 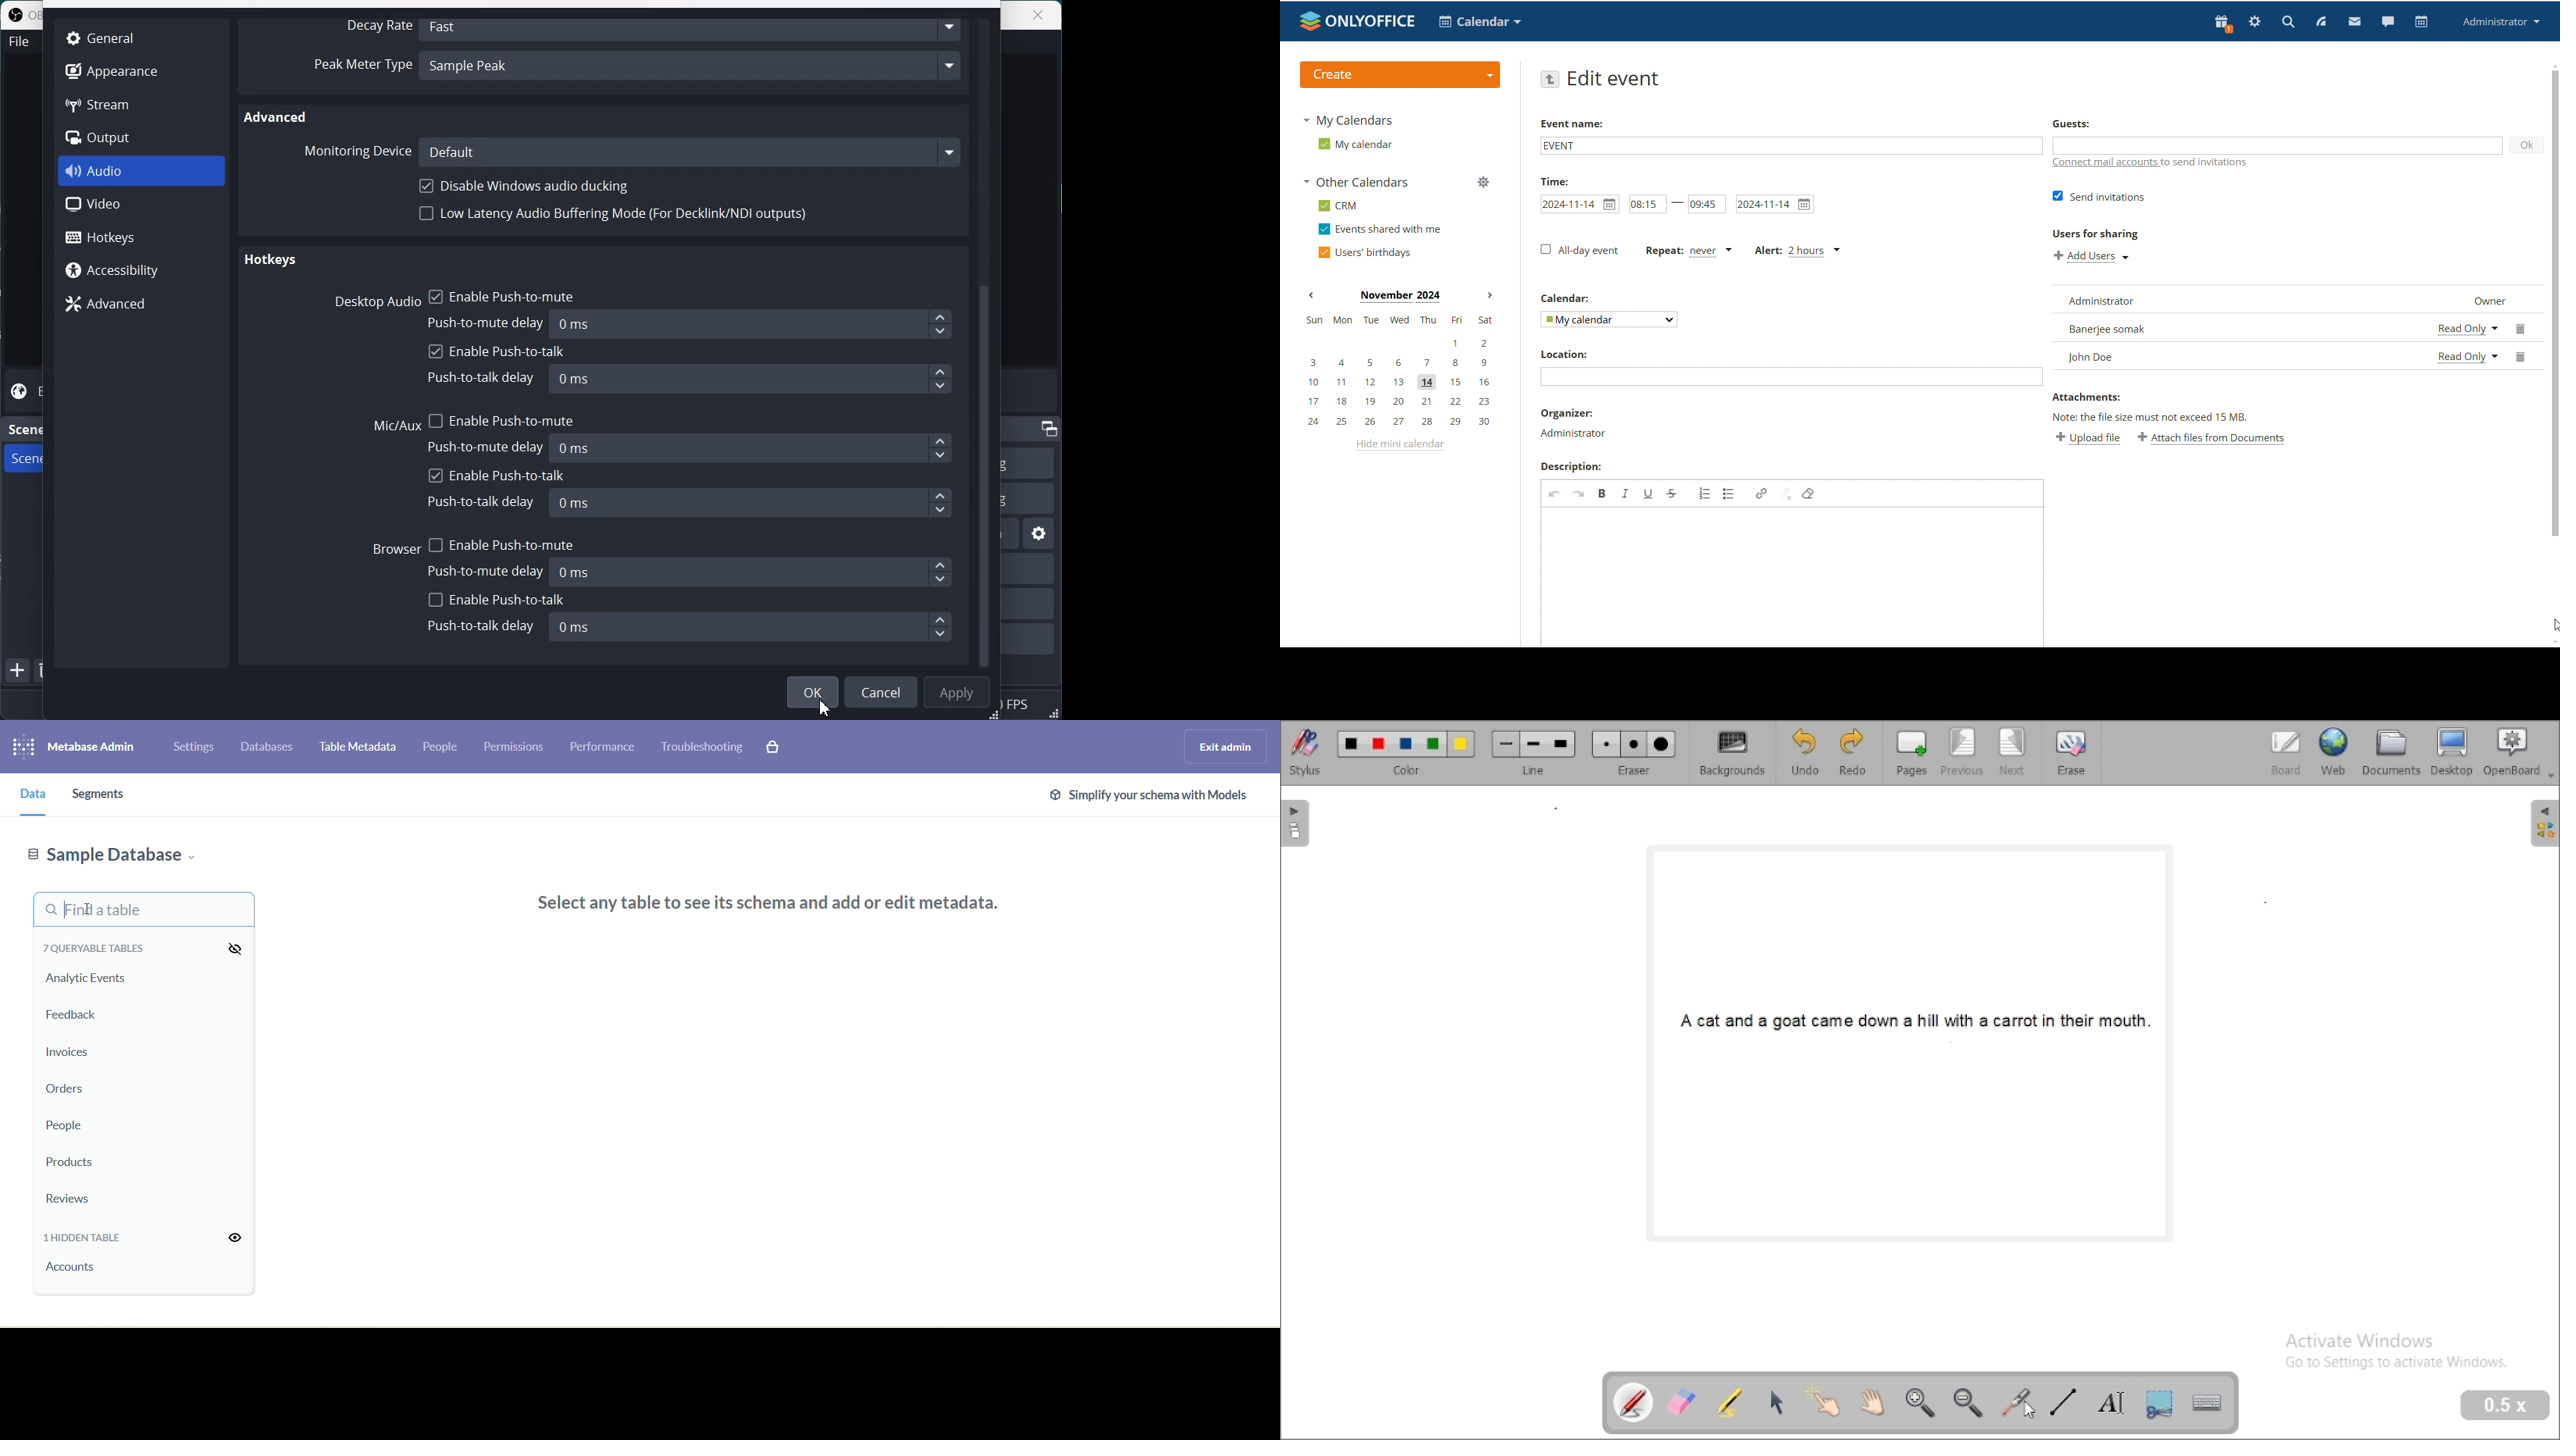 I want to click on create, so click(x=1400, y=74).